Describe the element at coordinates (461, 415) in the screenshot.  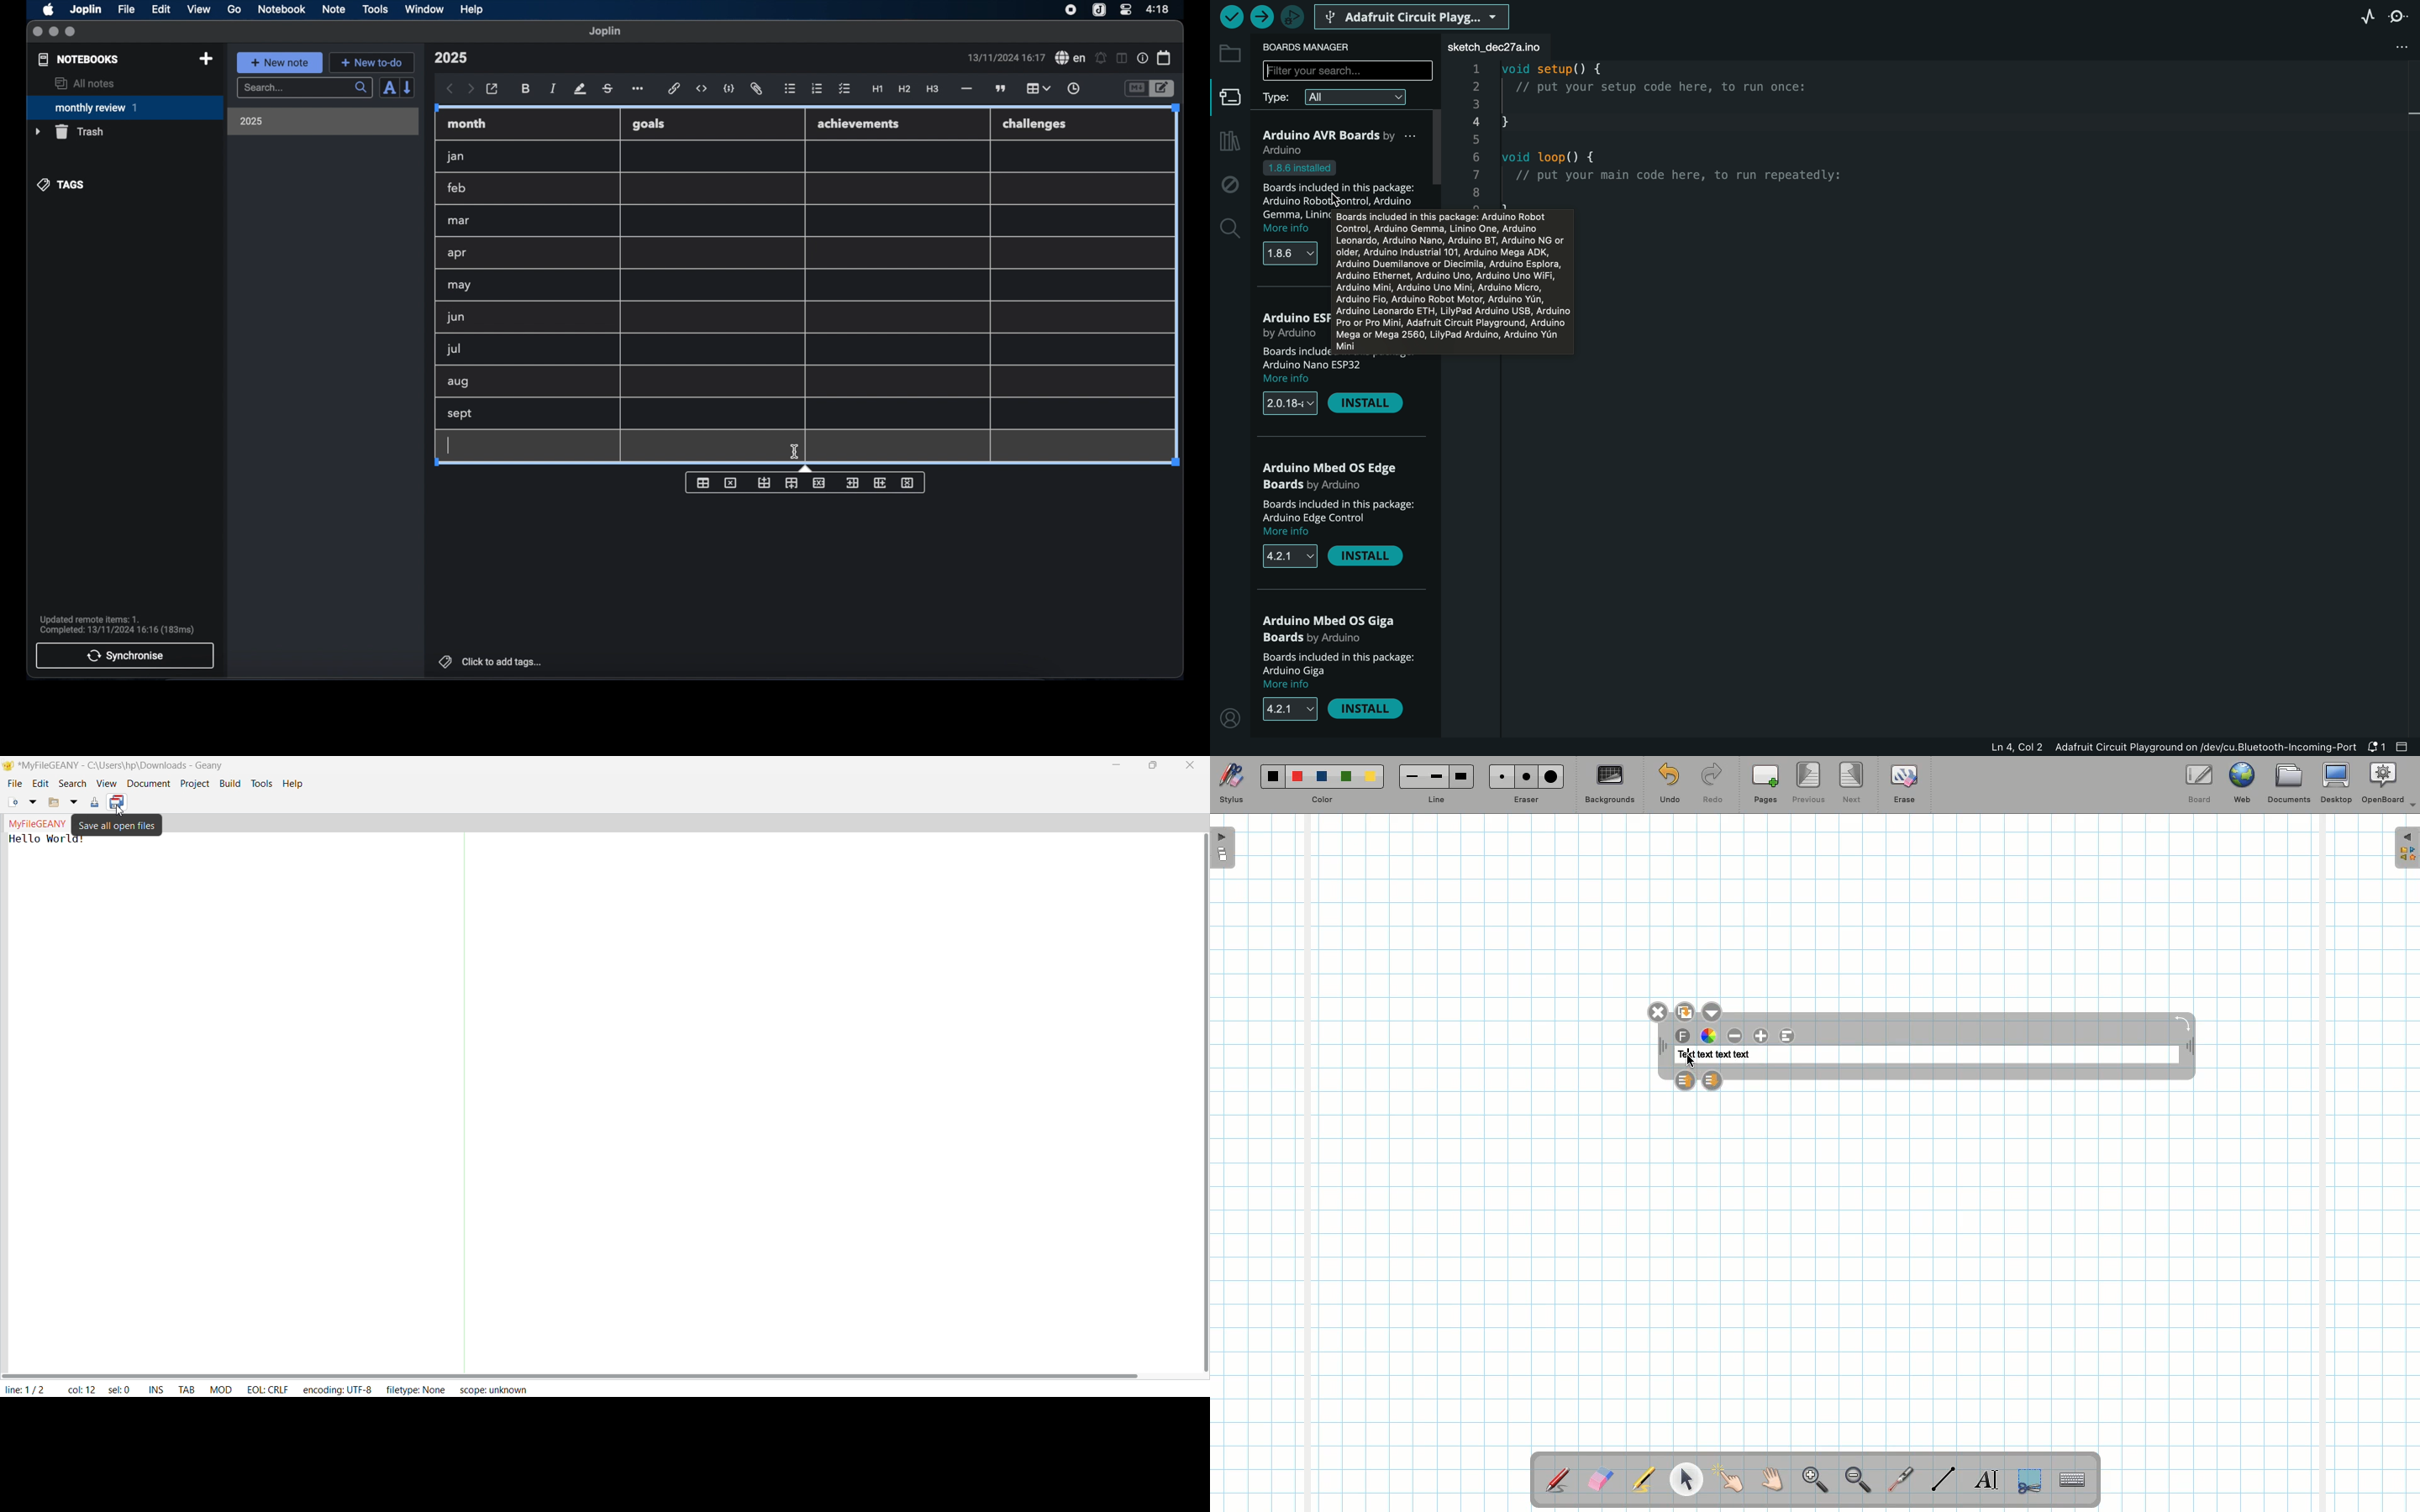
I see `sept` at that location.